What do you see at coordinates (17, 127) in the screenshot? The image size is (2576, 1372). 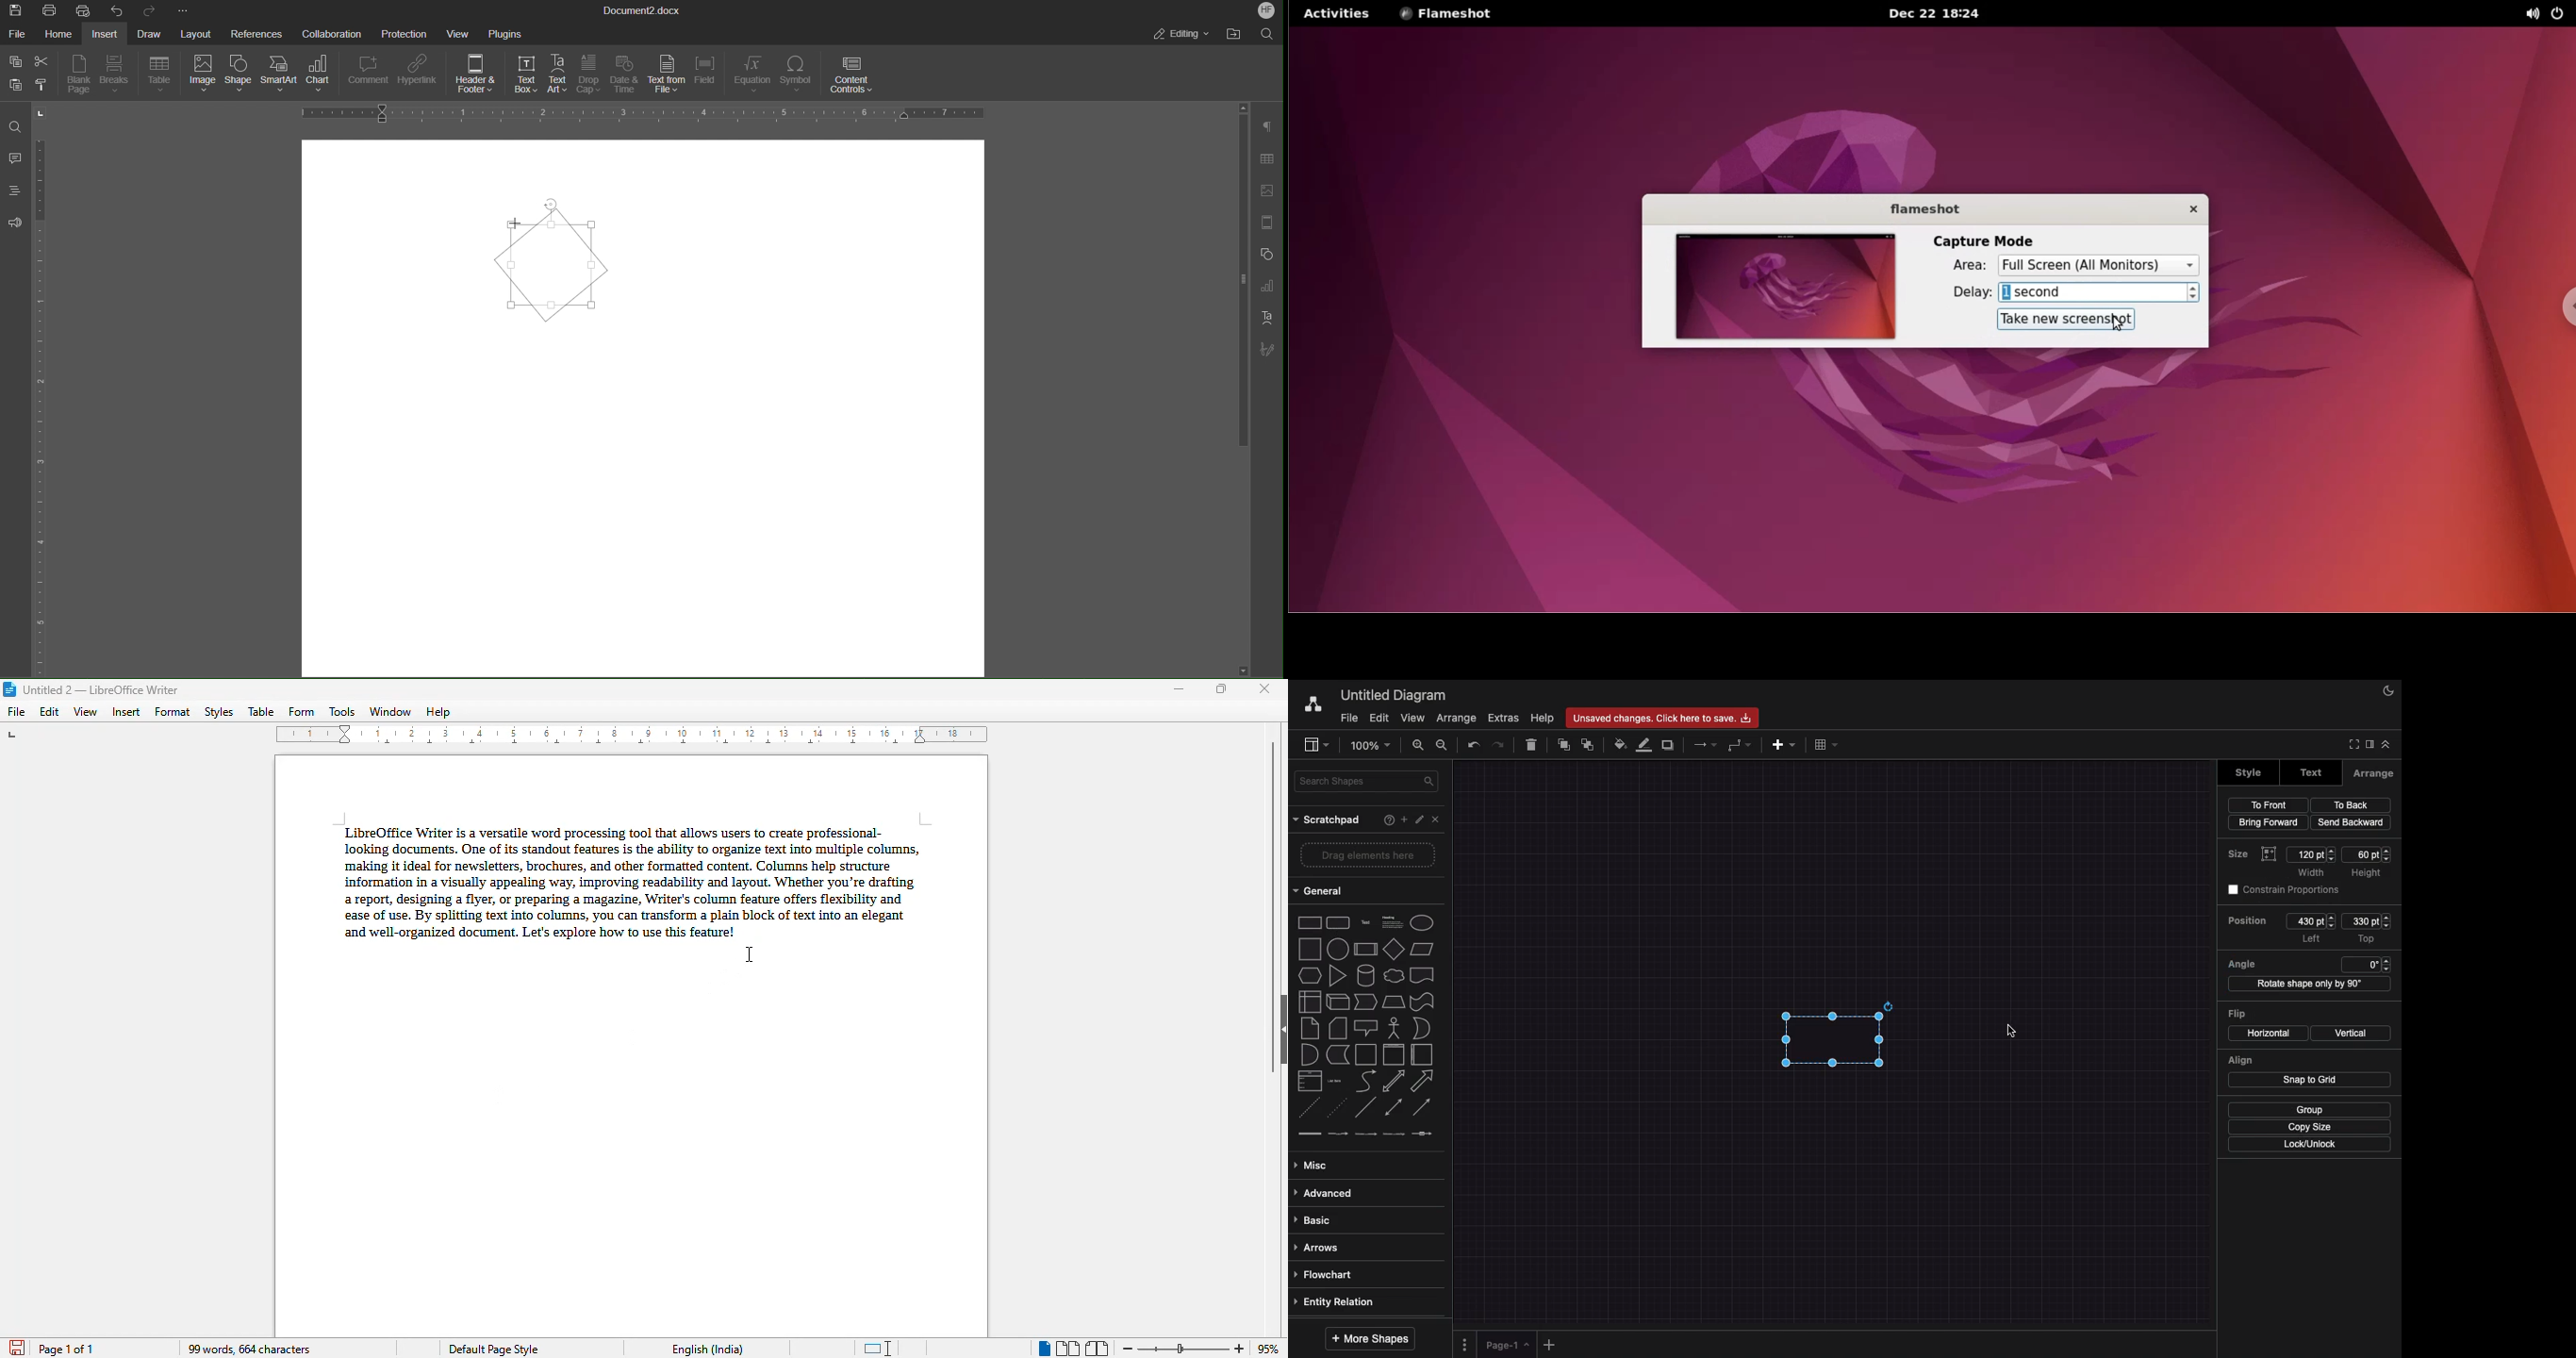 I see `Find` at bounding box center [17, 127].